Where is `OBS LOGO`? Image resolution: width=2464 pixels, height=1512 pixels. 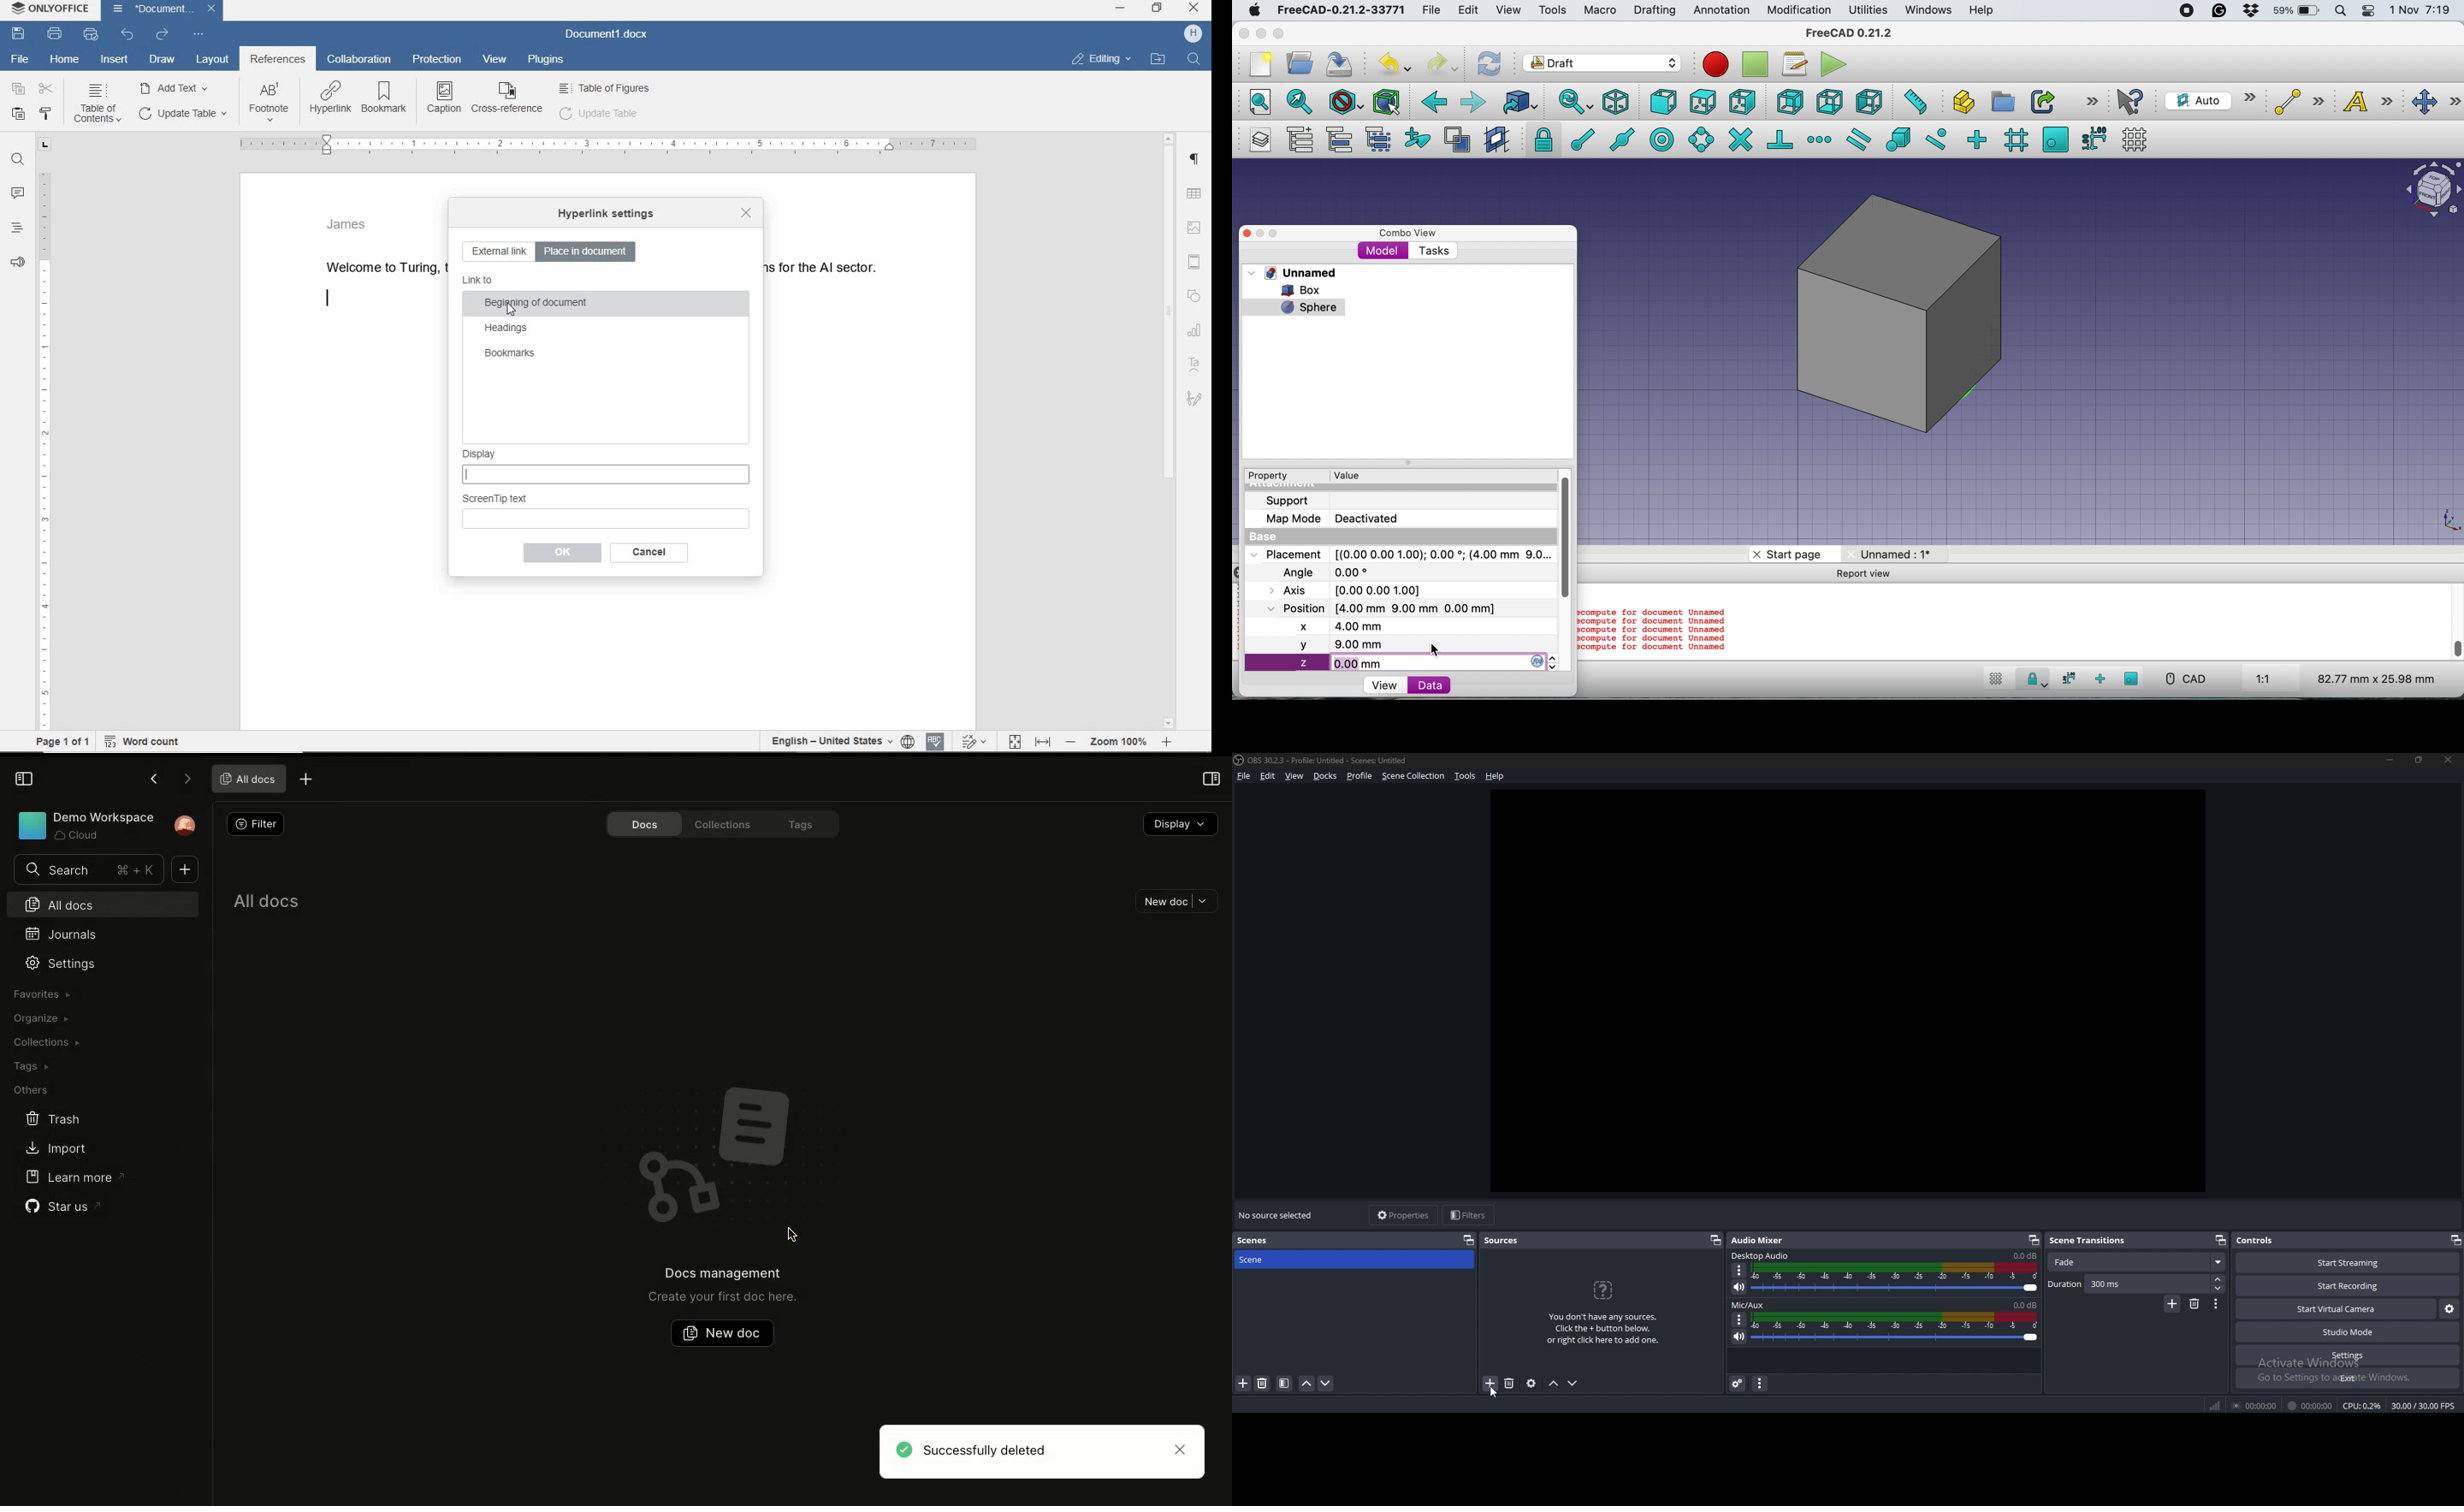 OBS LOGO is located at coordinates (1240, 760).